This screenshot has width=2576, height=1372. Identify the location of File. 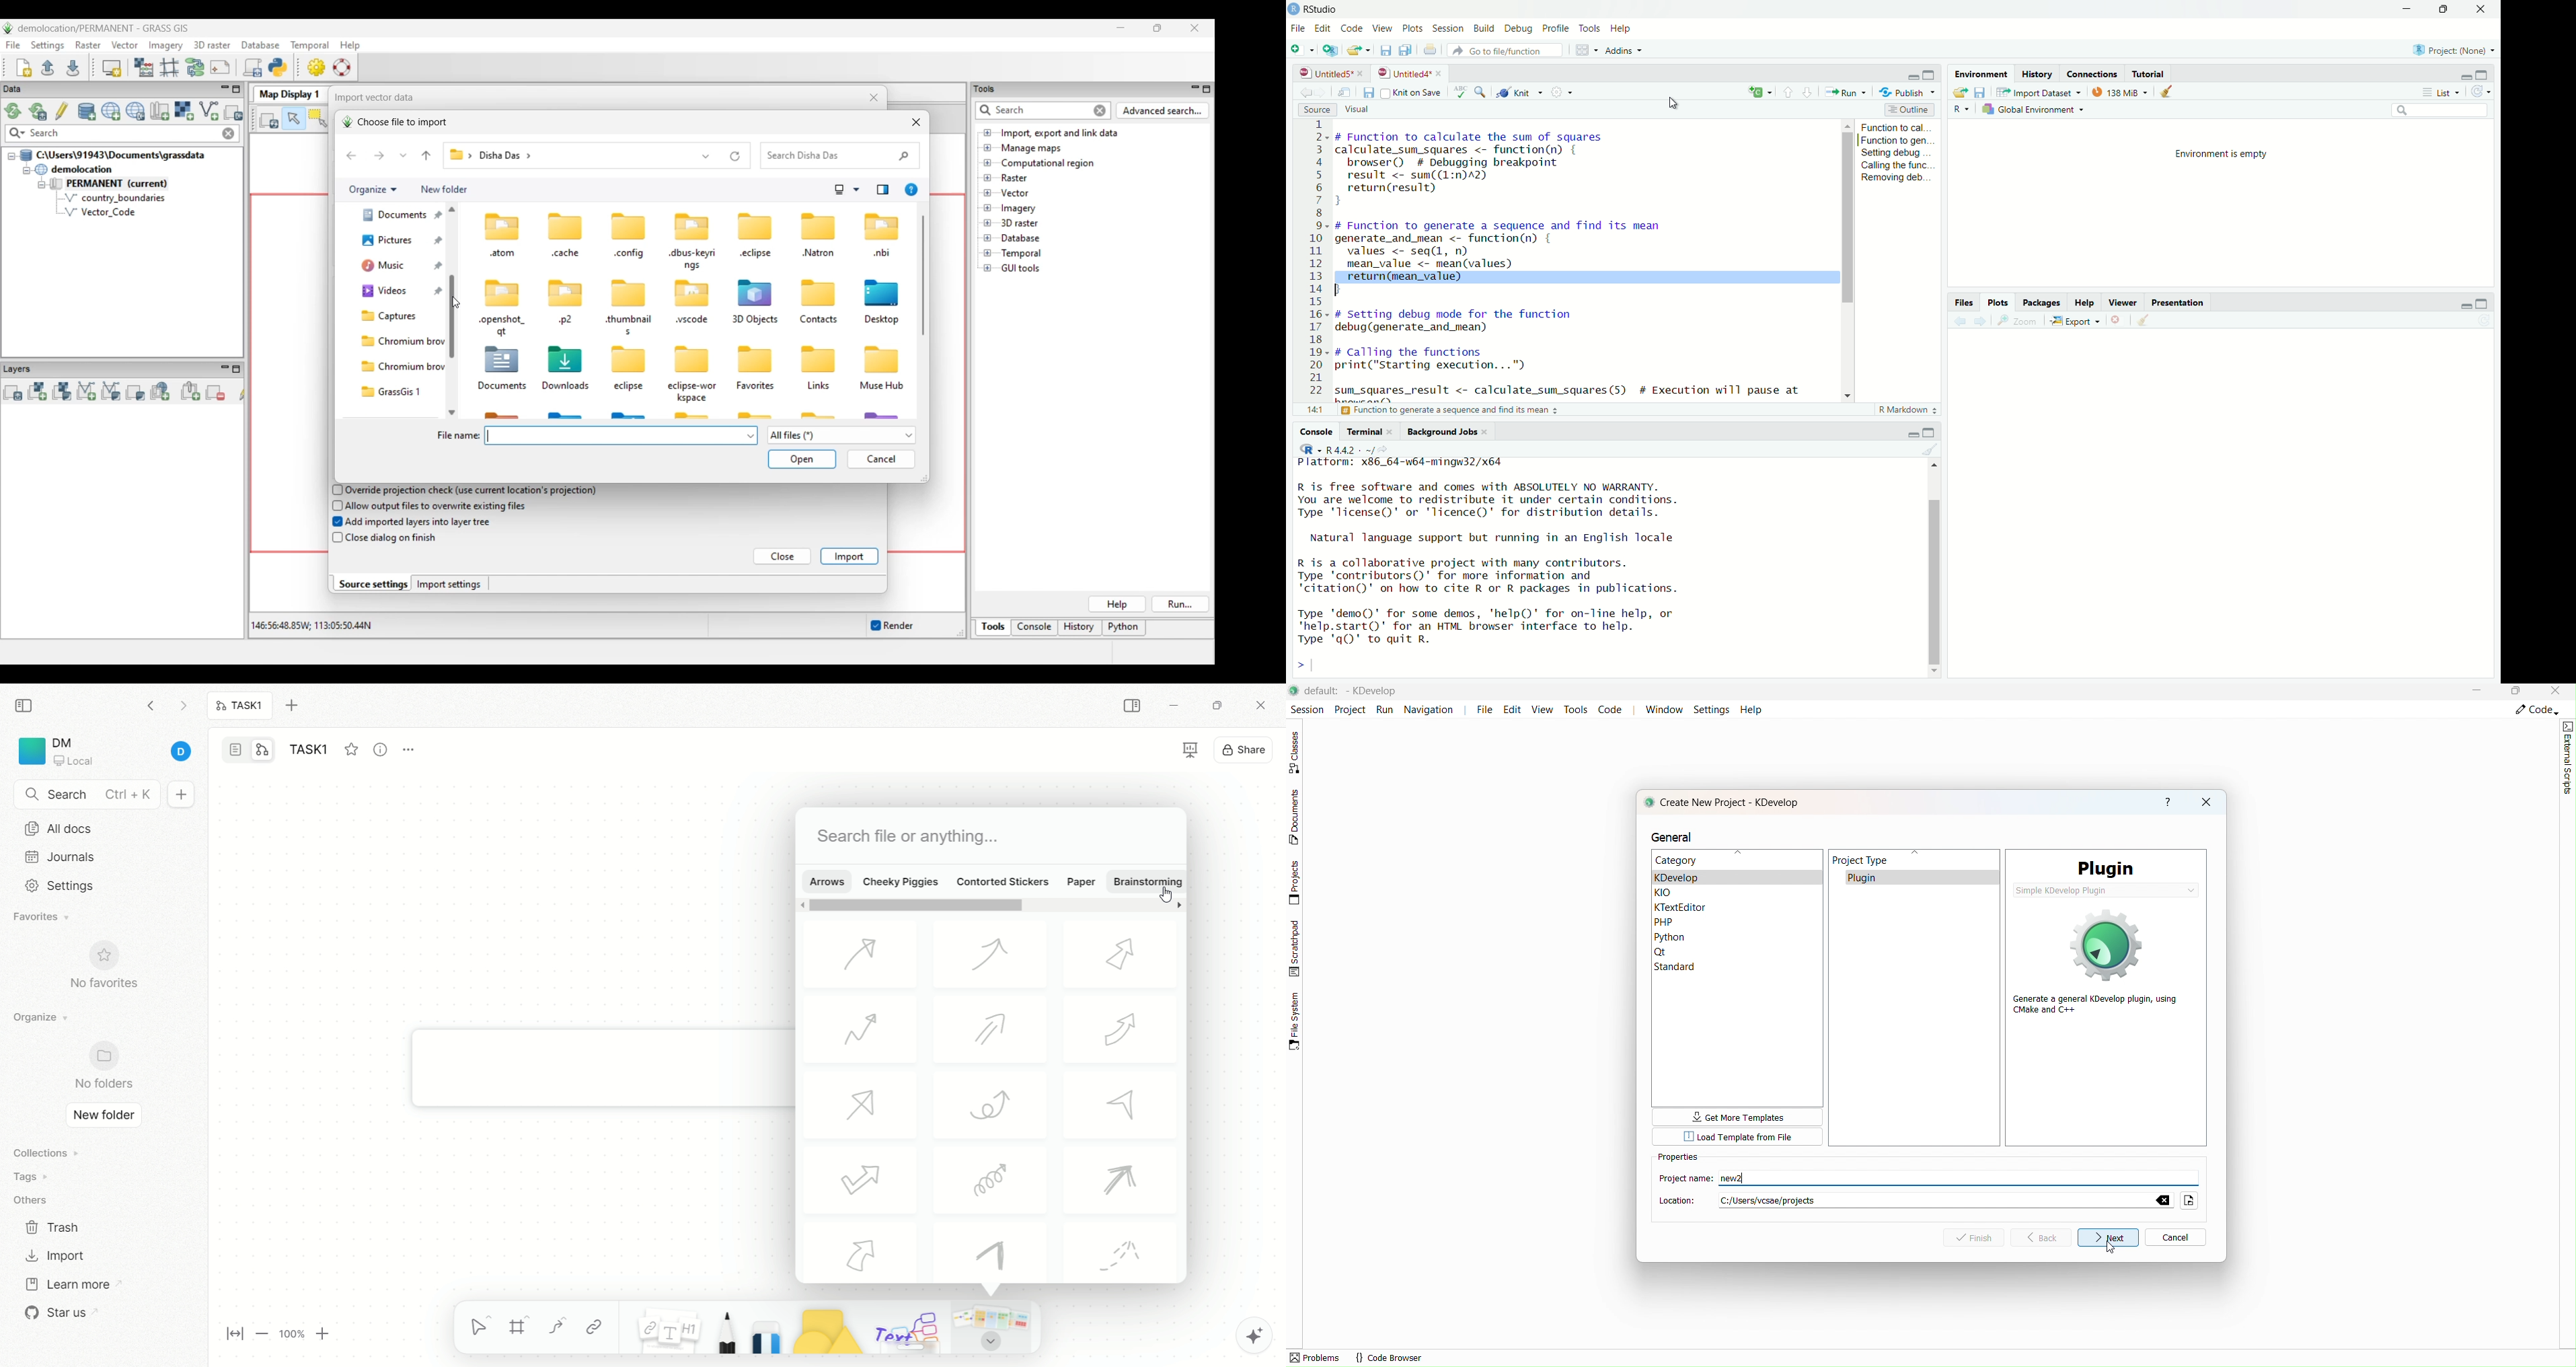
(1297, 29).